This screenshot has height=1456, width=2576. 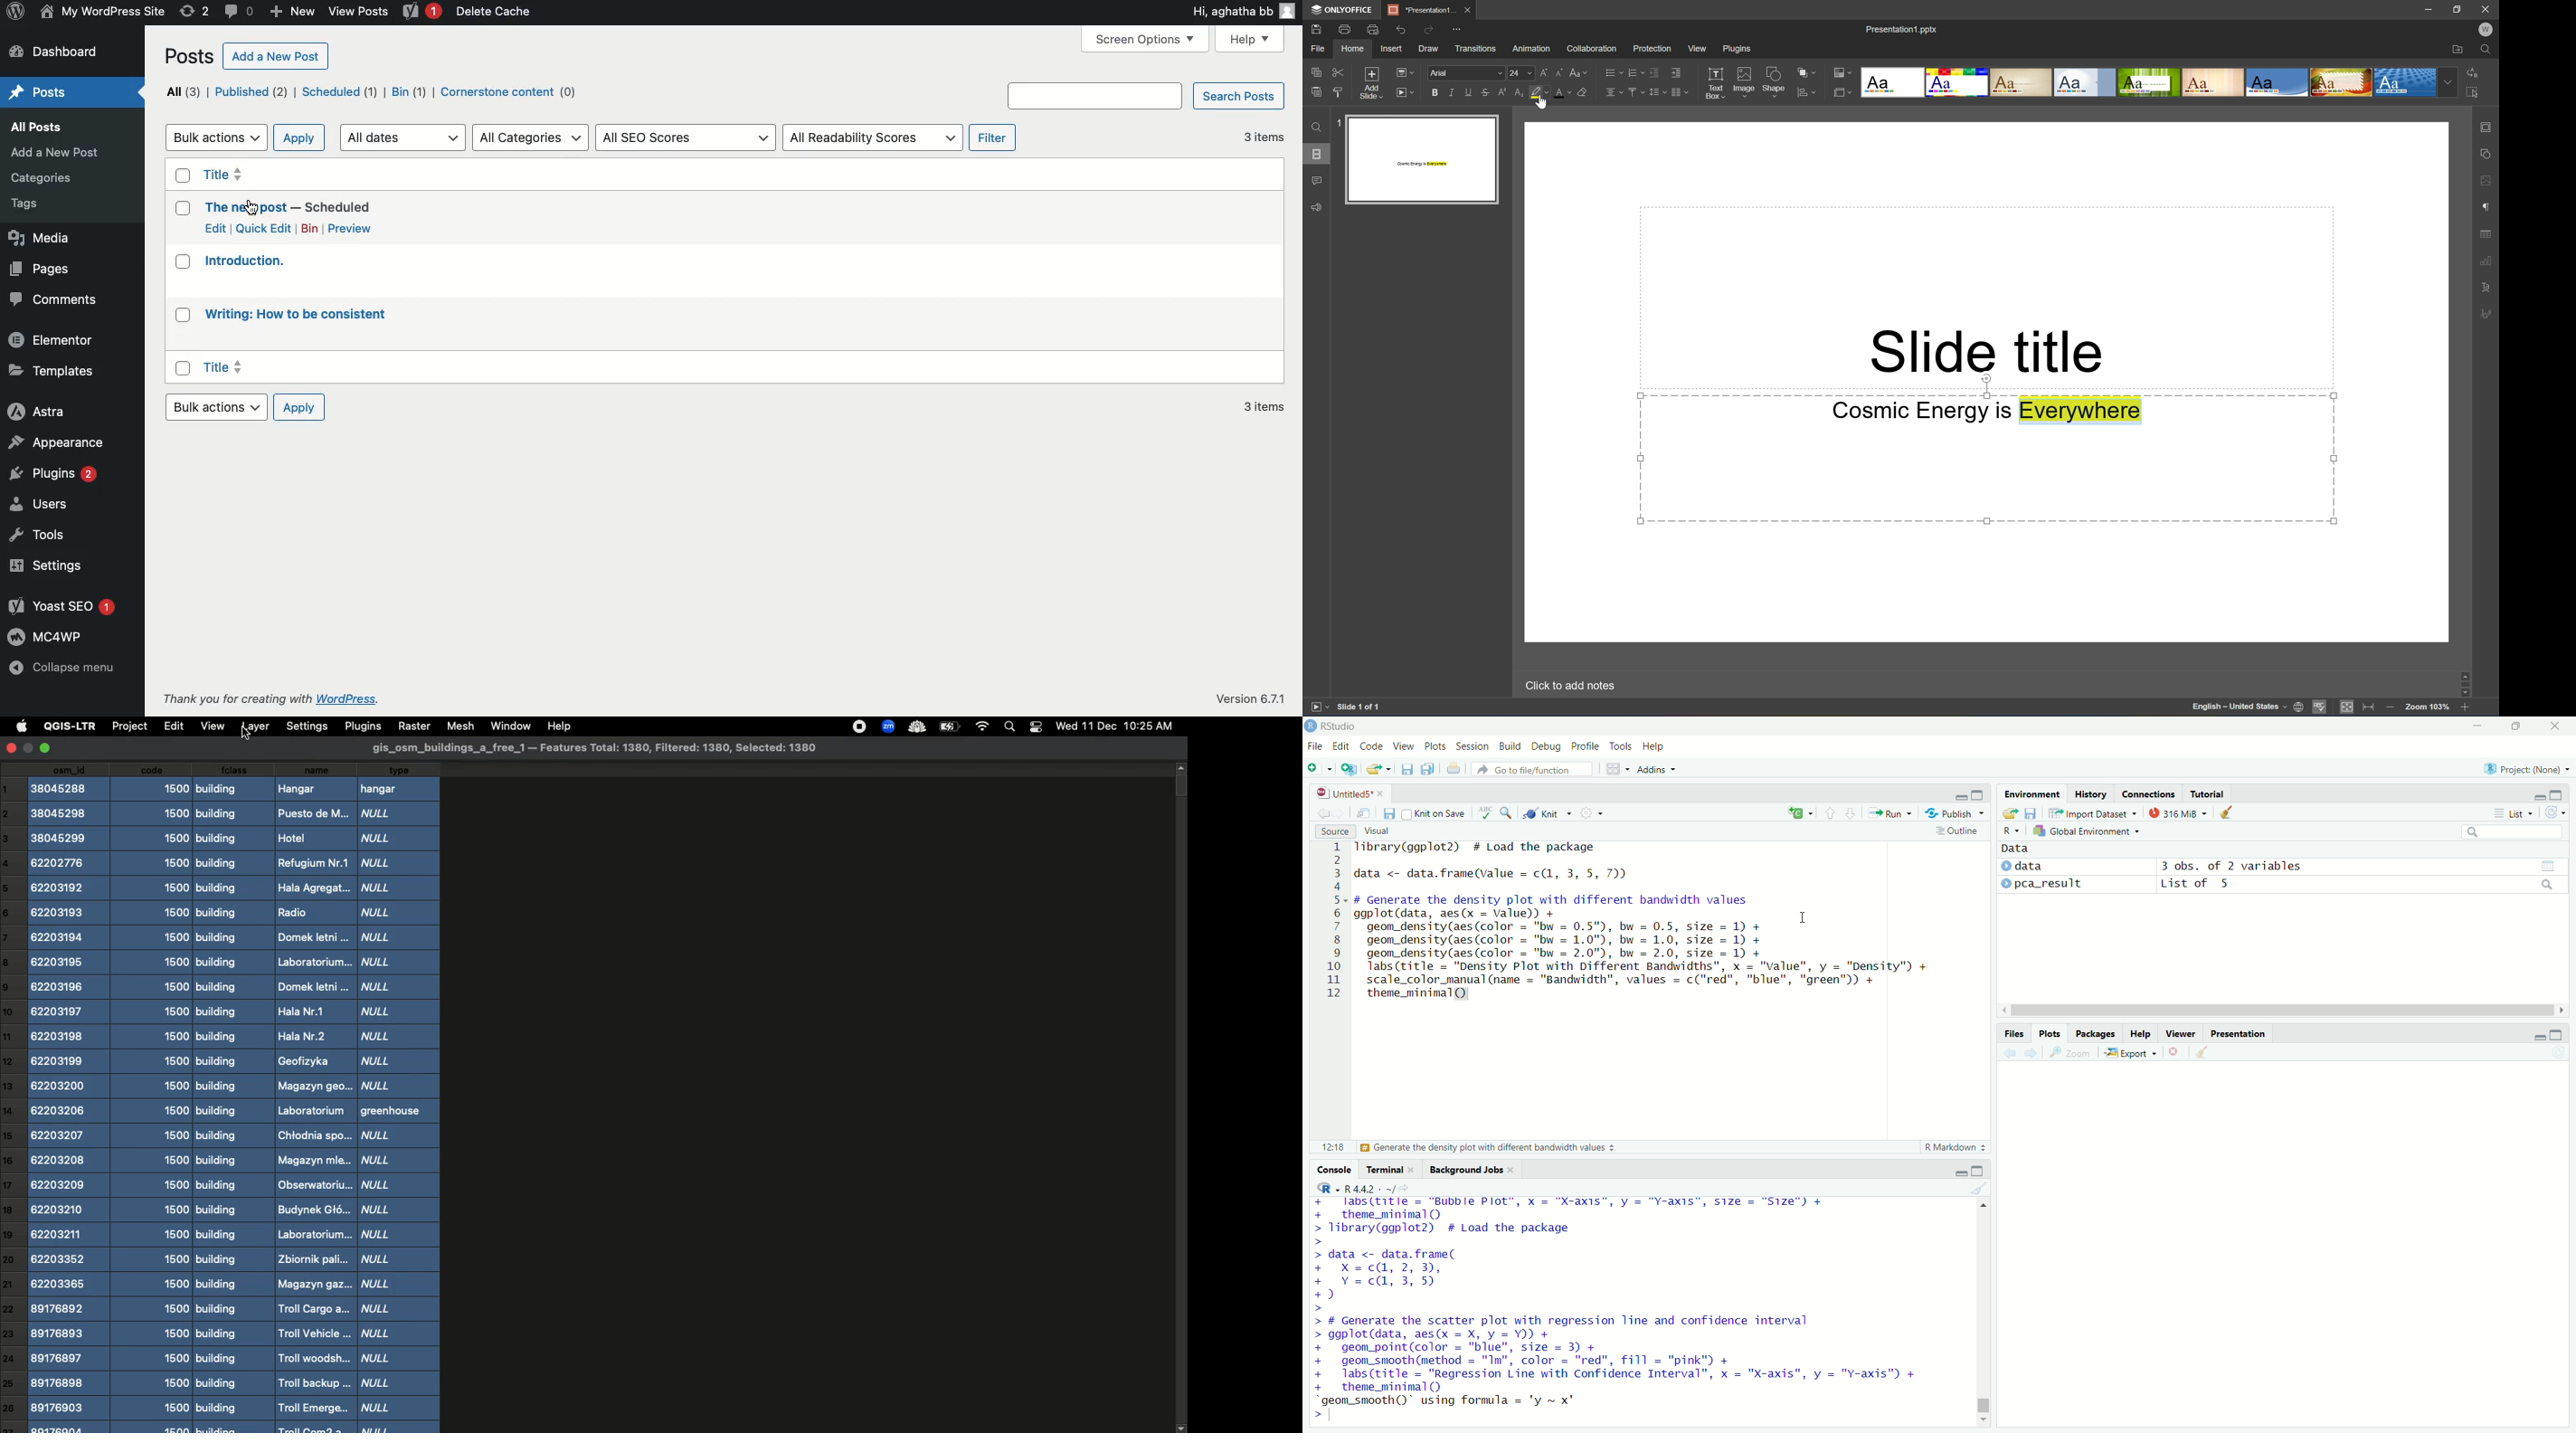 I want to click on Scroll, so click(x=1181, y=1097).